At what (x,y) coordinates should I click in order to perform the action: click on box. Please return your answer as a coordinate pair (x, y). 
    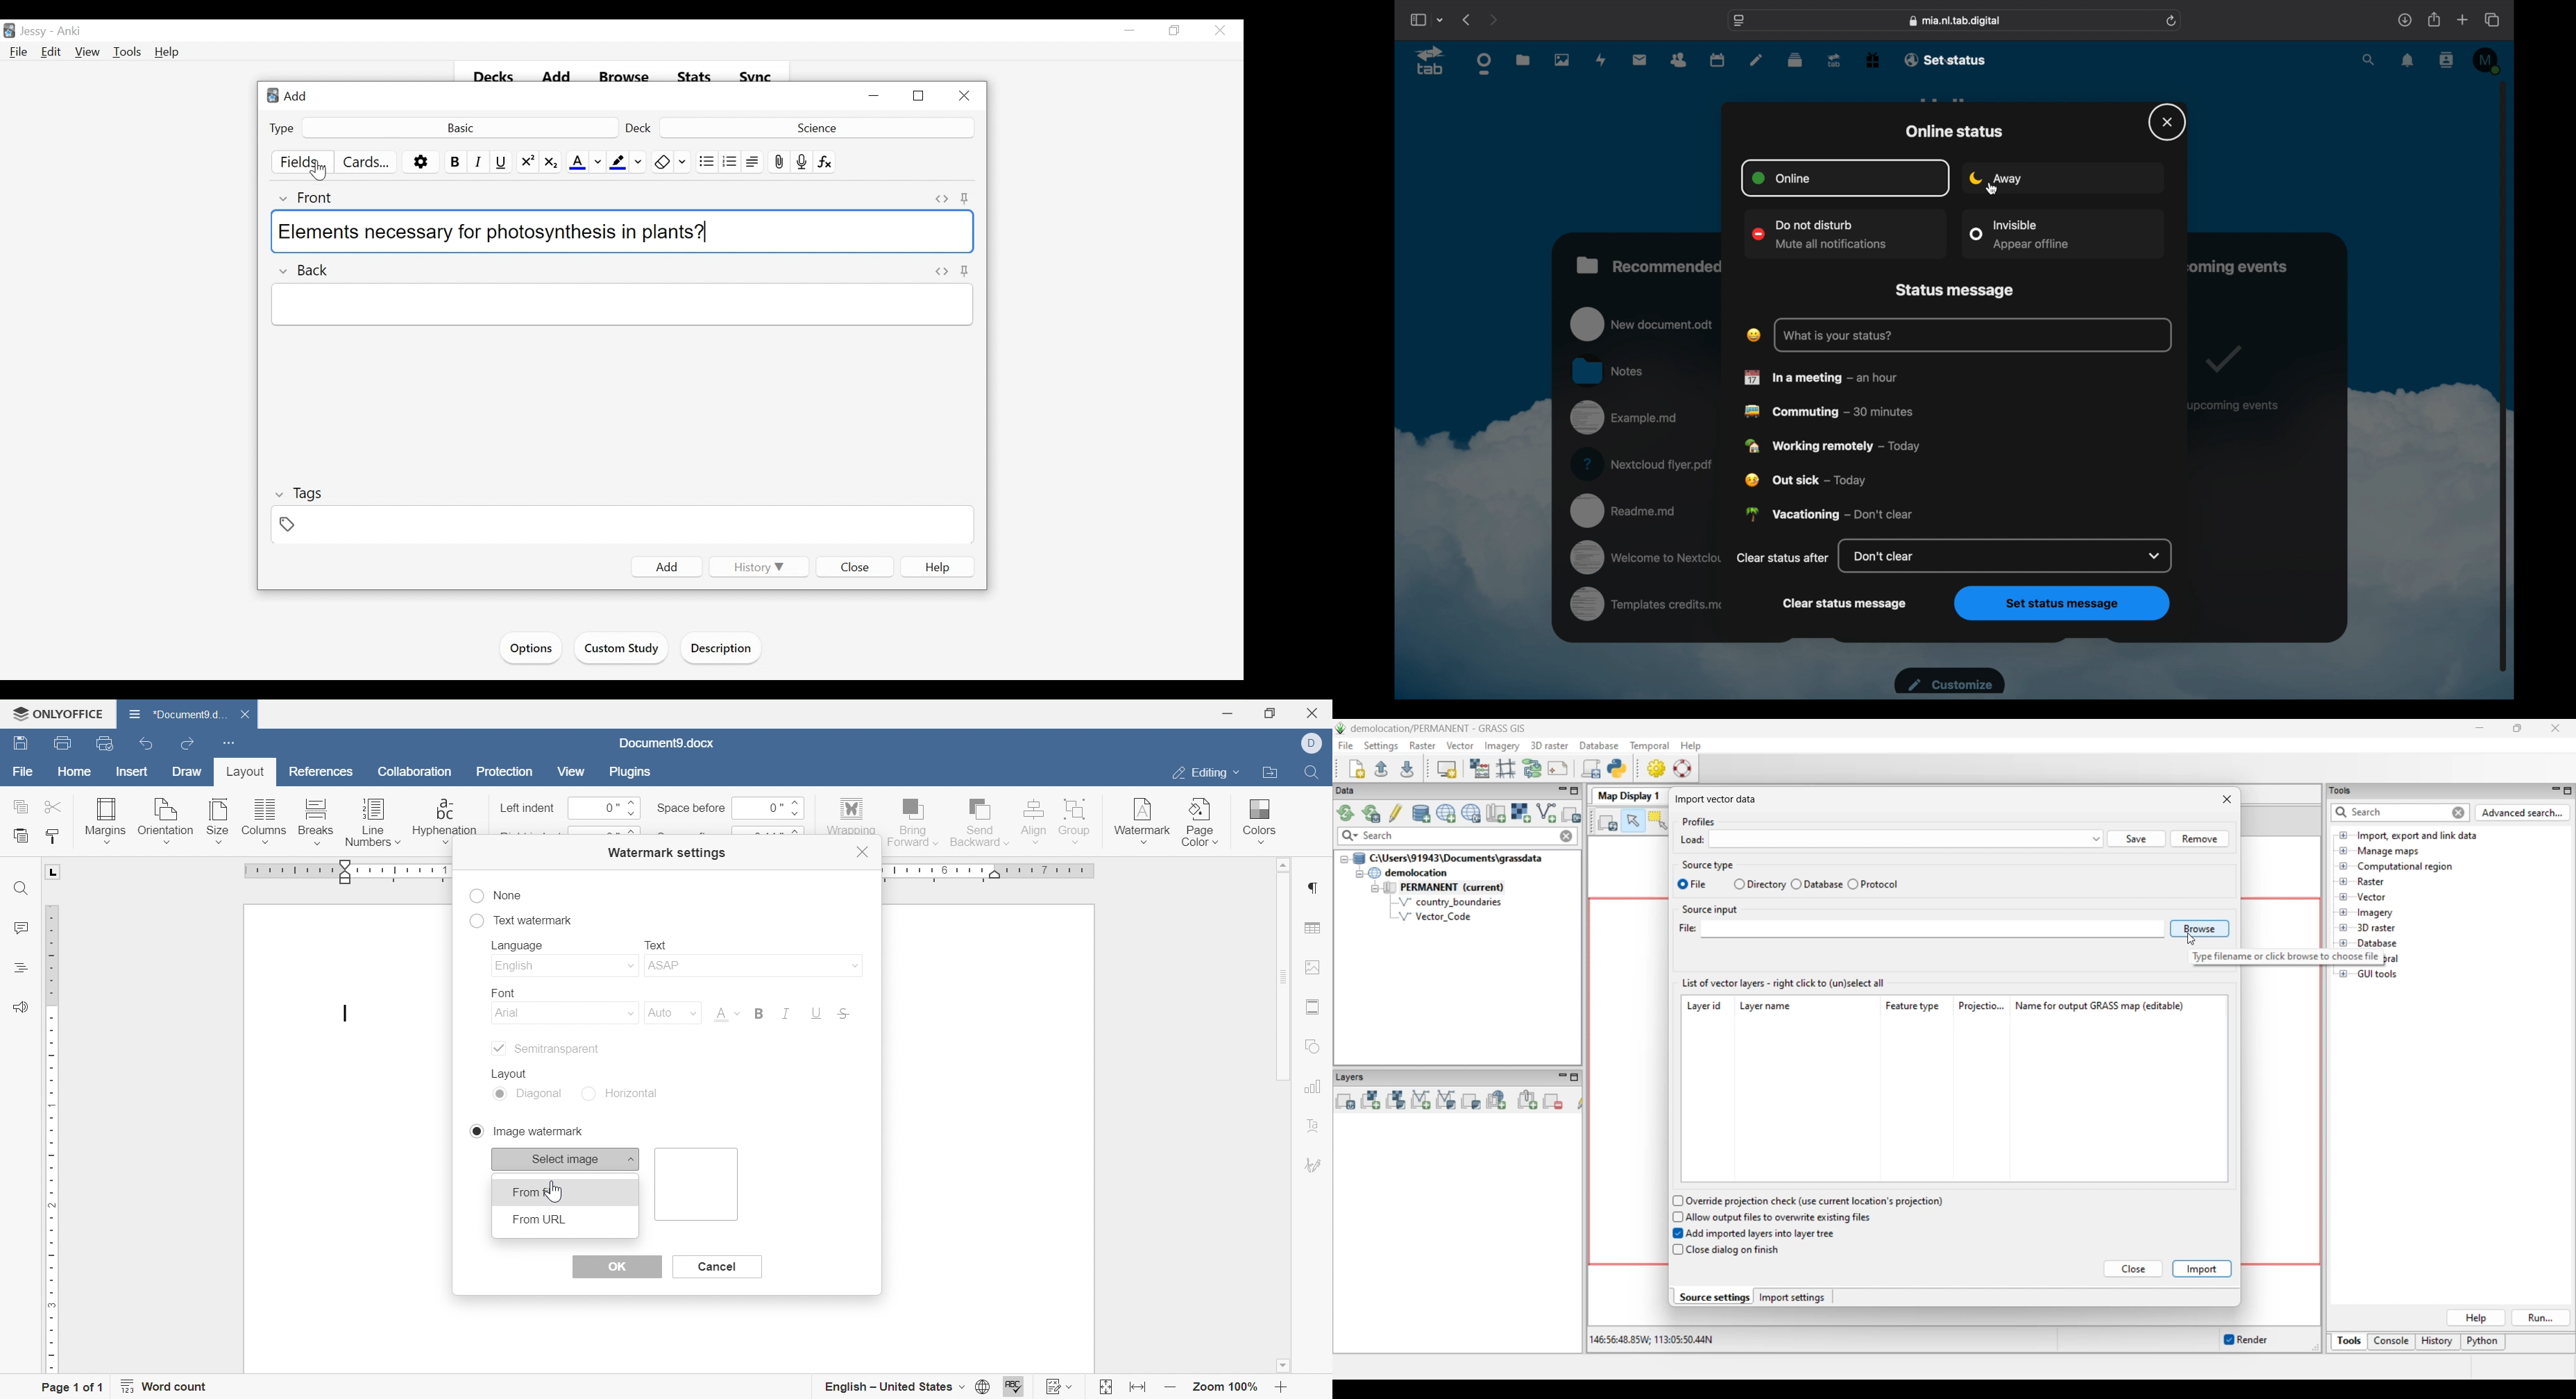
    Looking at the image, I should click on (699, 1184).